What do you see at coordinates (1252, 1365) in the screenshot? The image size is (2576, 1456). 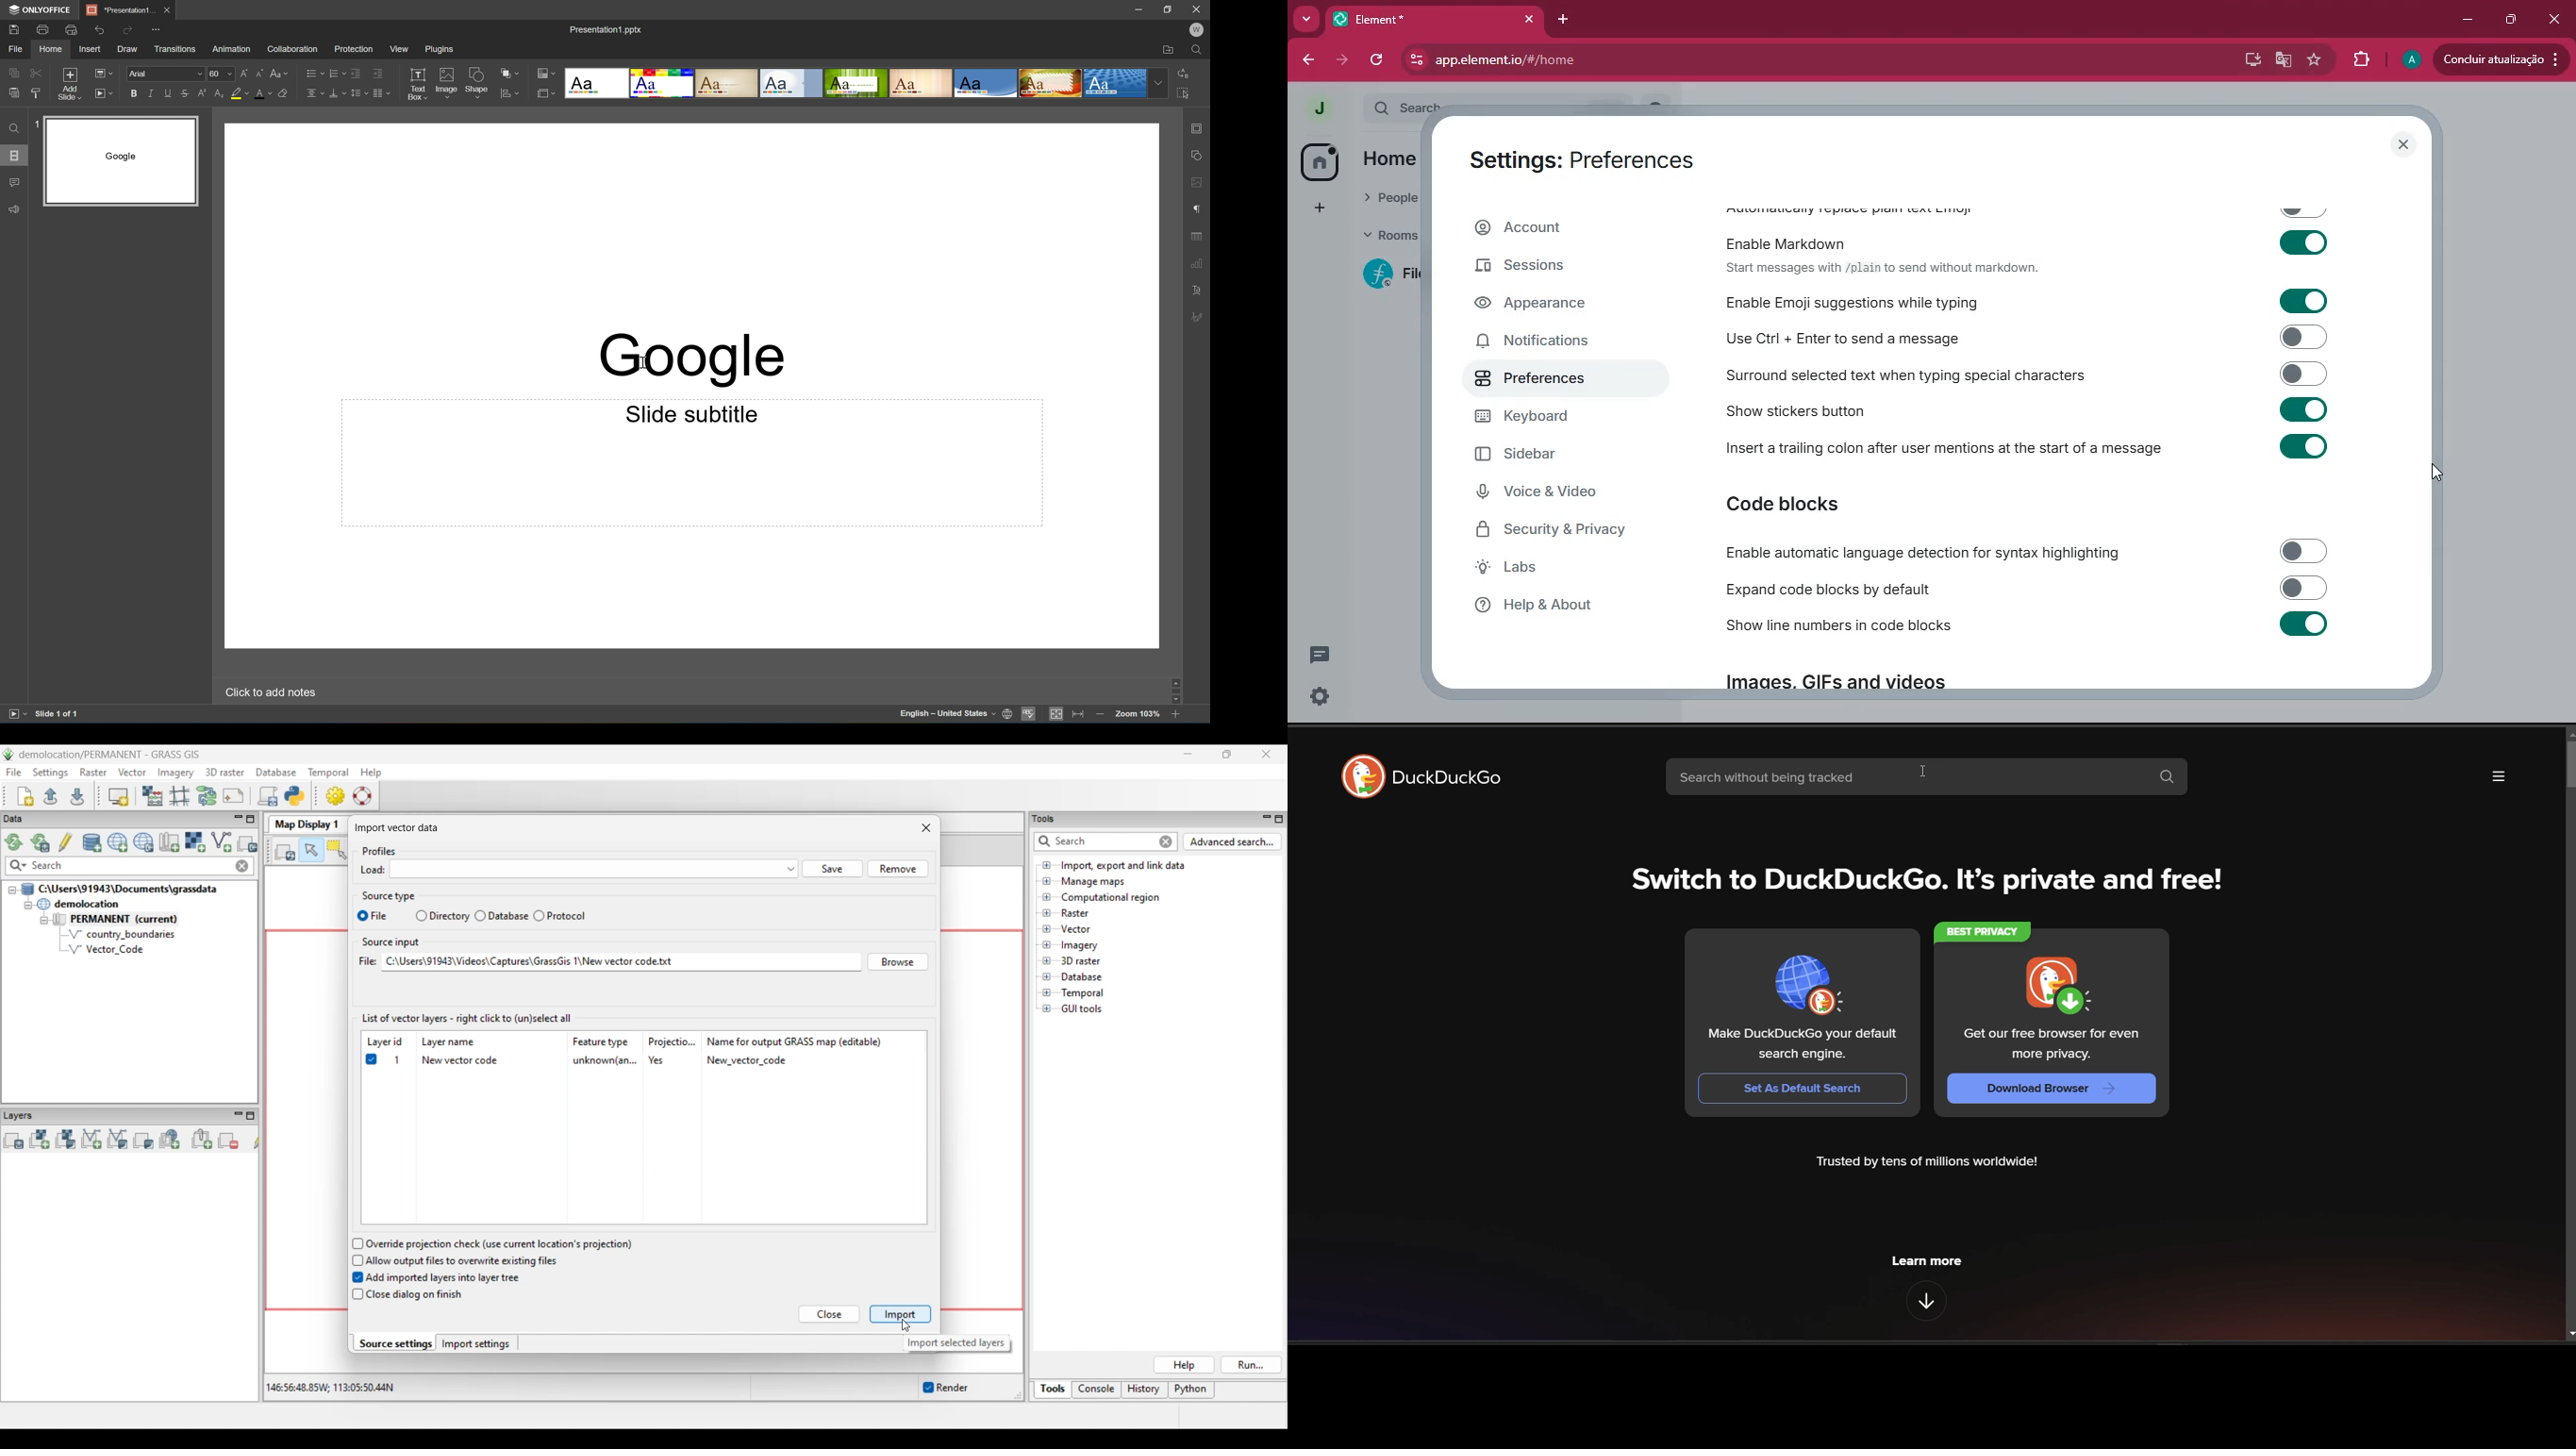 I see `Run` at bounding box center [1252, 1365].